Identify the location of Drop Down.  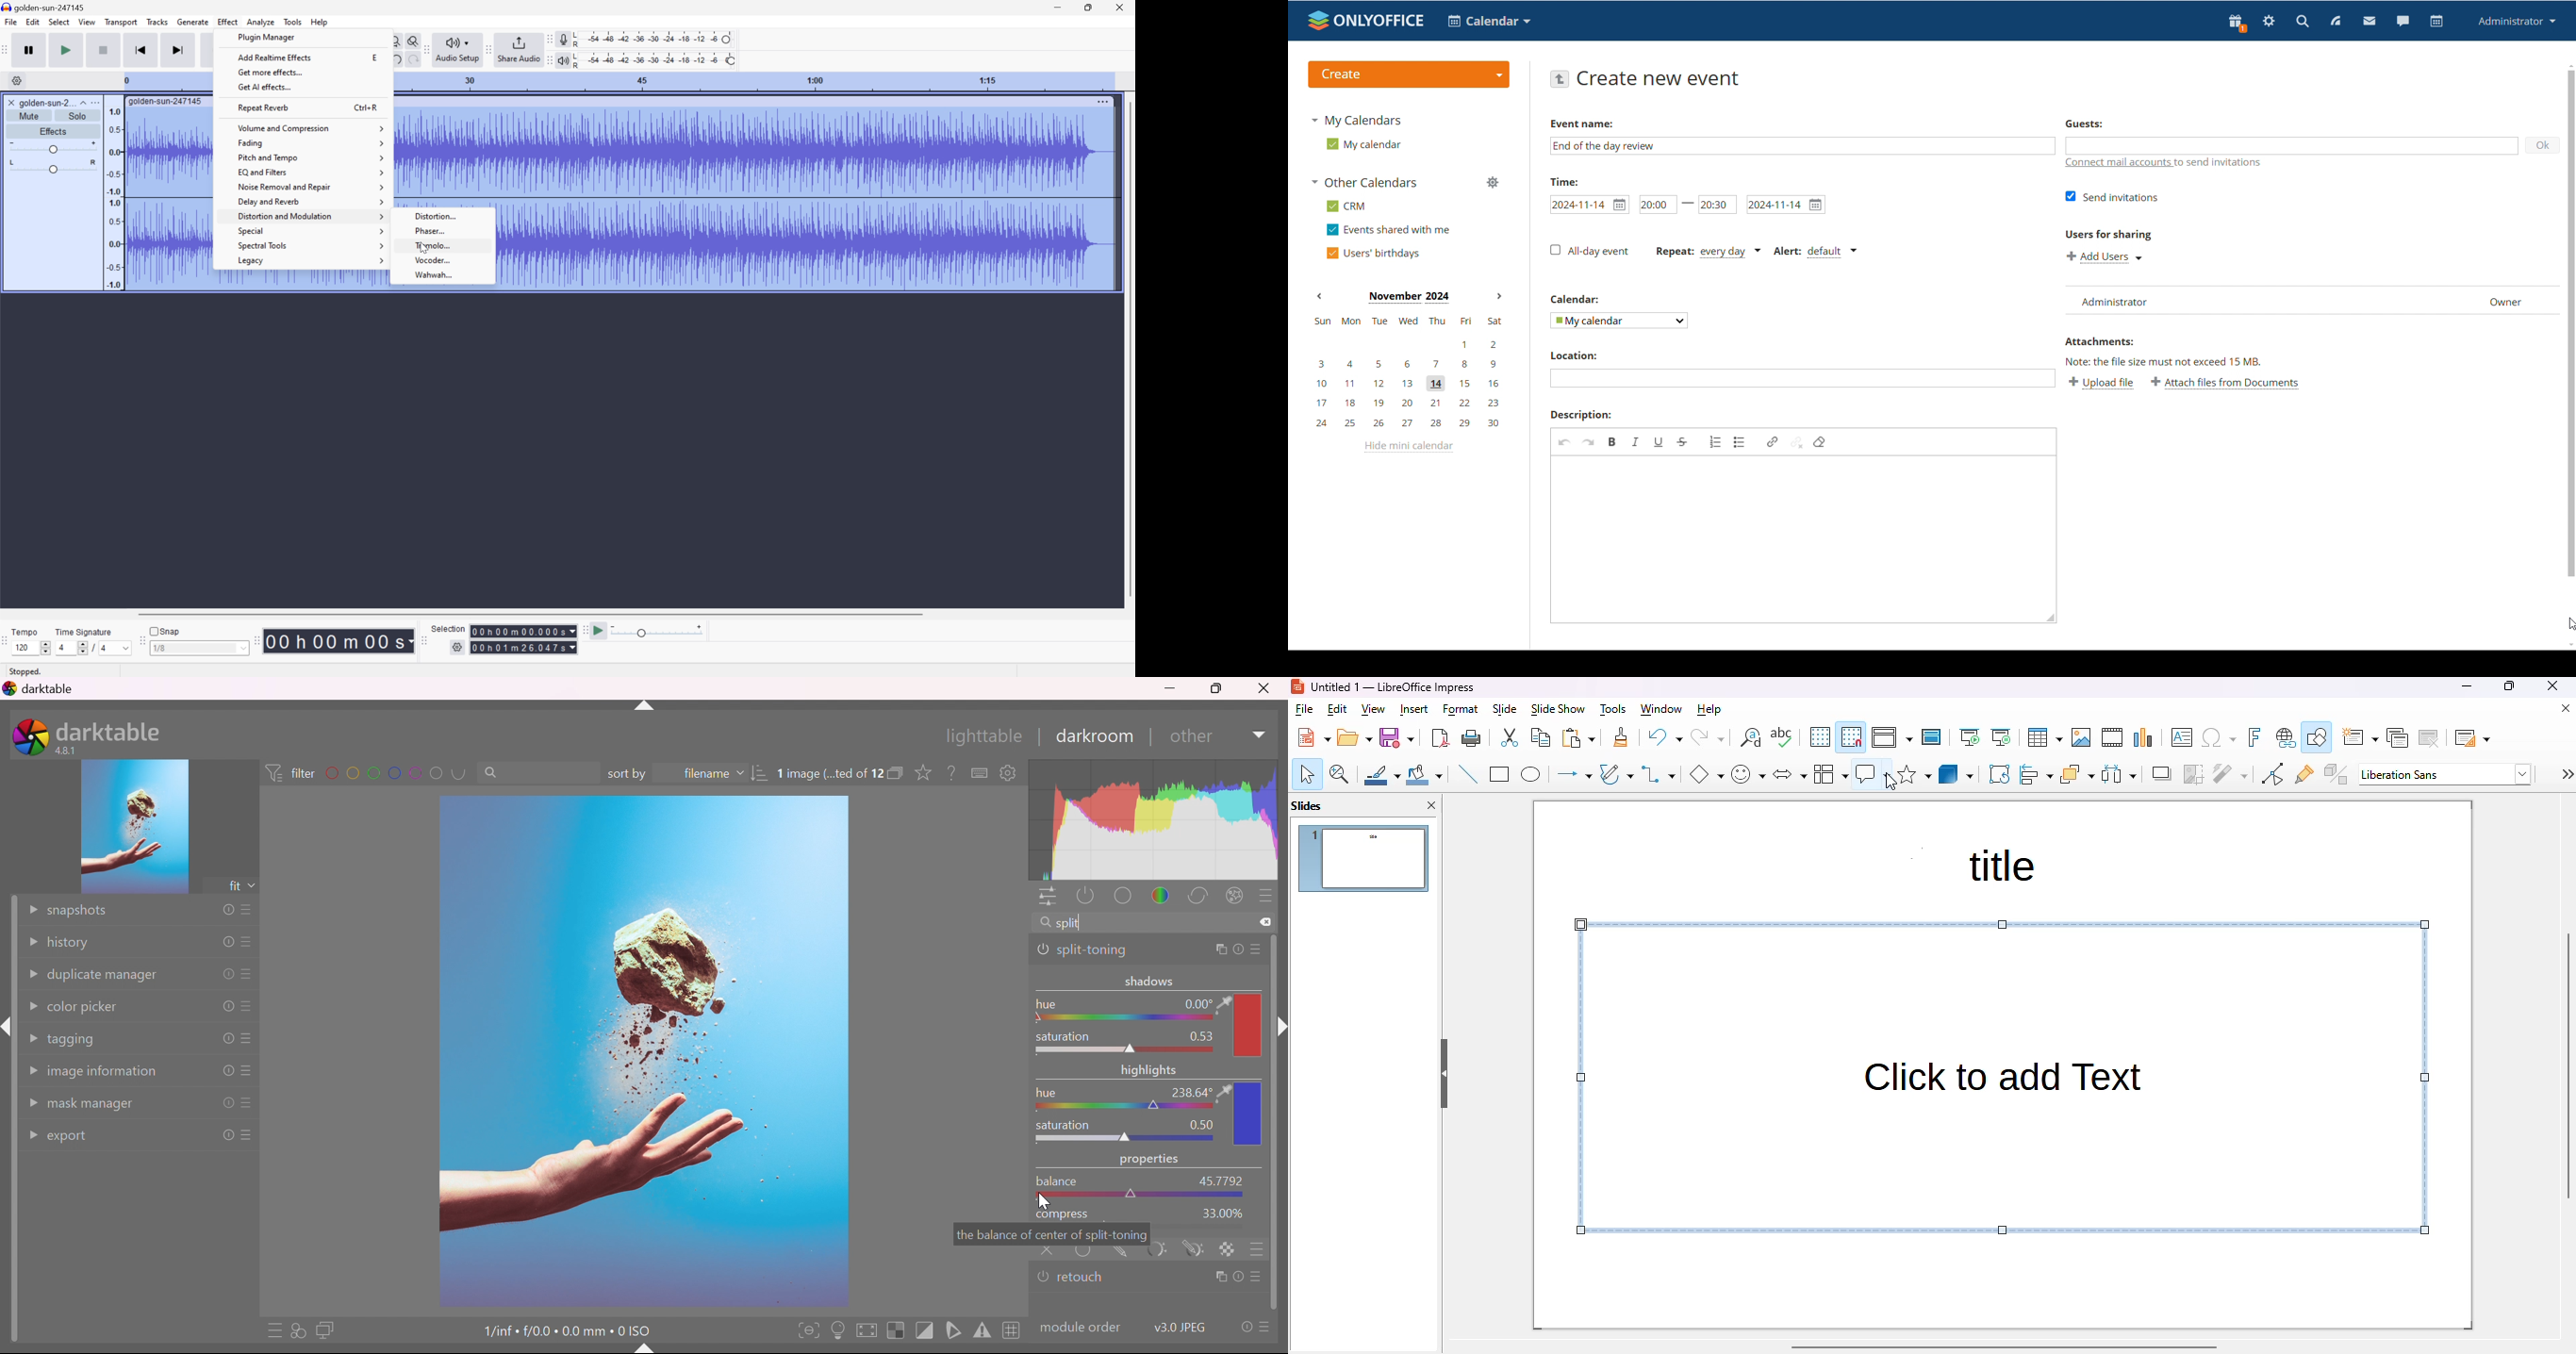
(82, 102).